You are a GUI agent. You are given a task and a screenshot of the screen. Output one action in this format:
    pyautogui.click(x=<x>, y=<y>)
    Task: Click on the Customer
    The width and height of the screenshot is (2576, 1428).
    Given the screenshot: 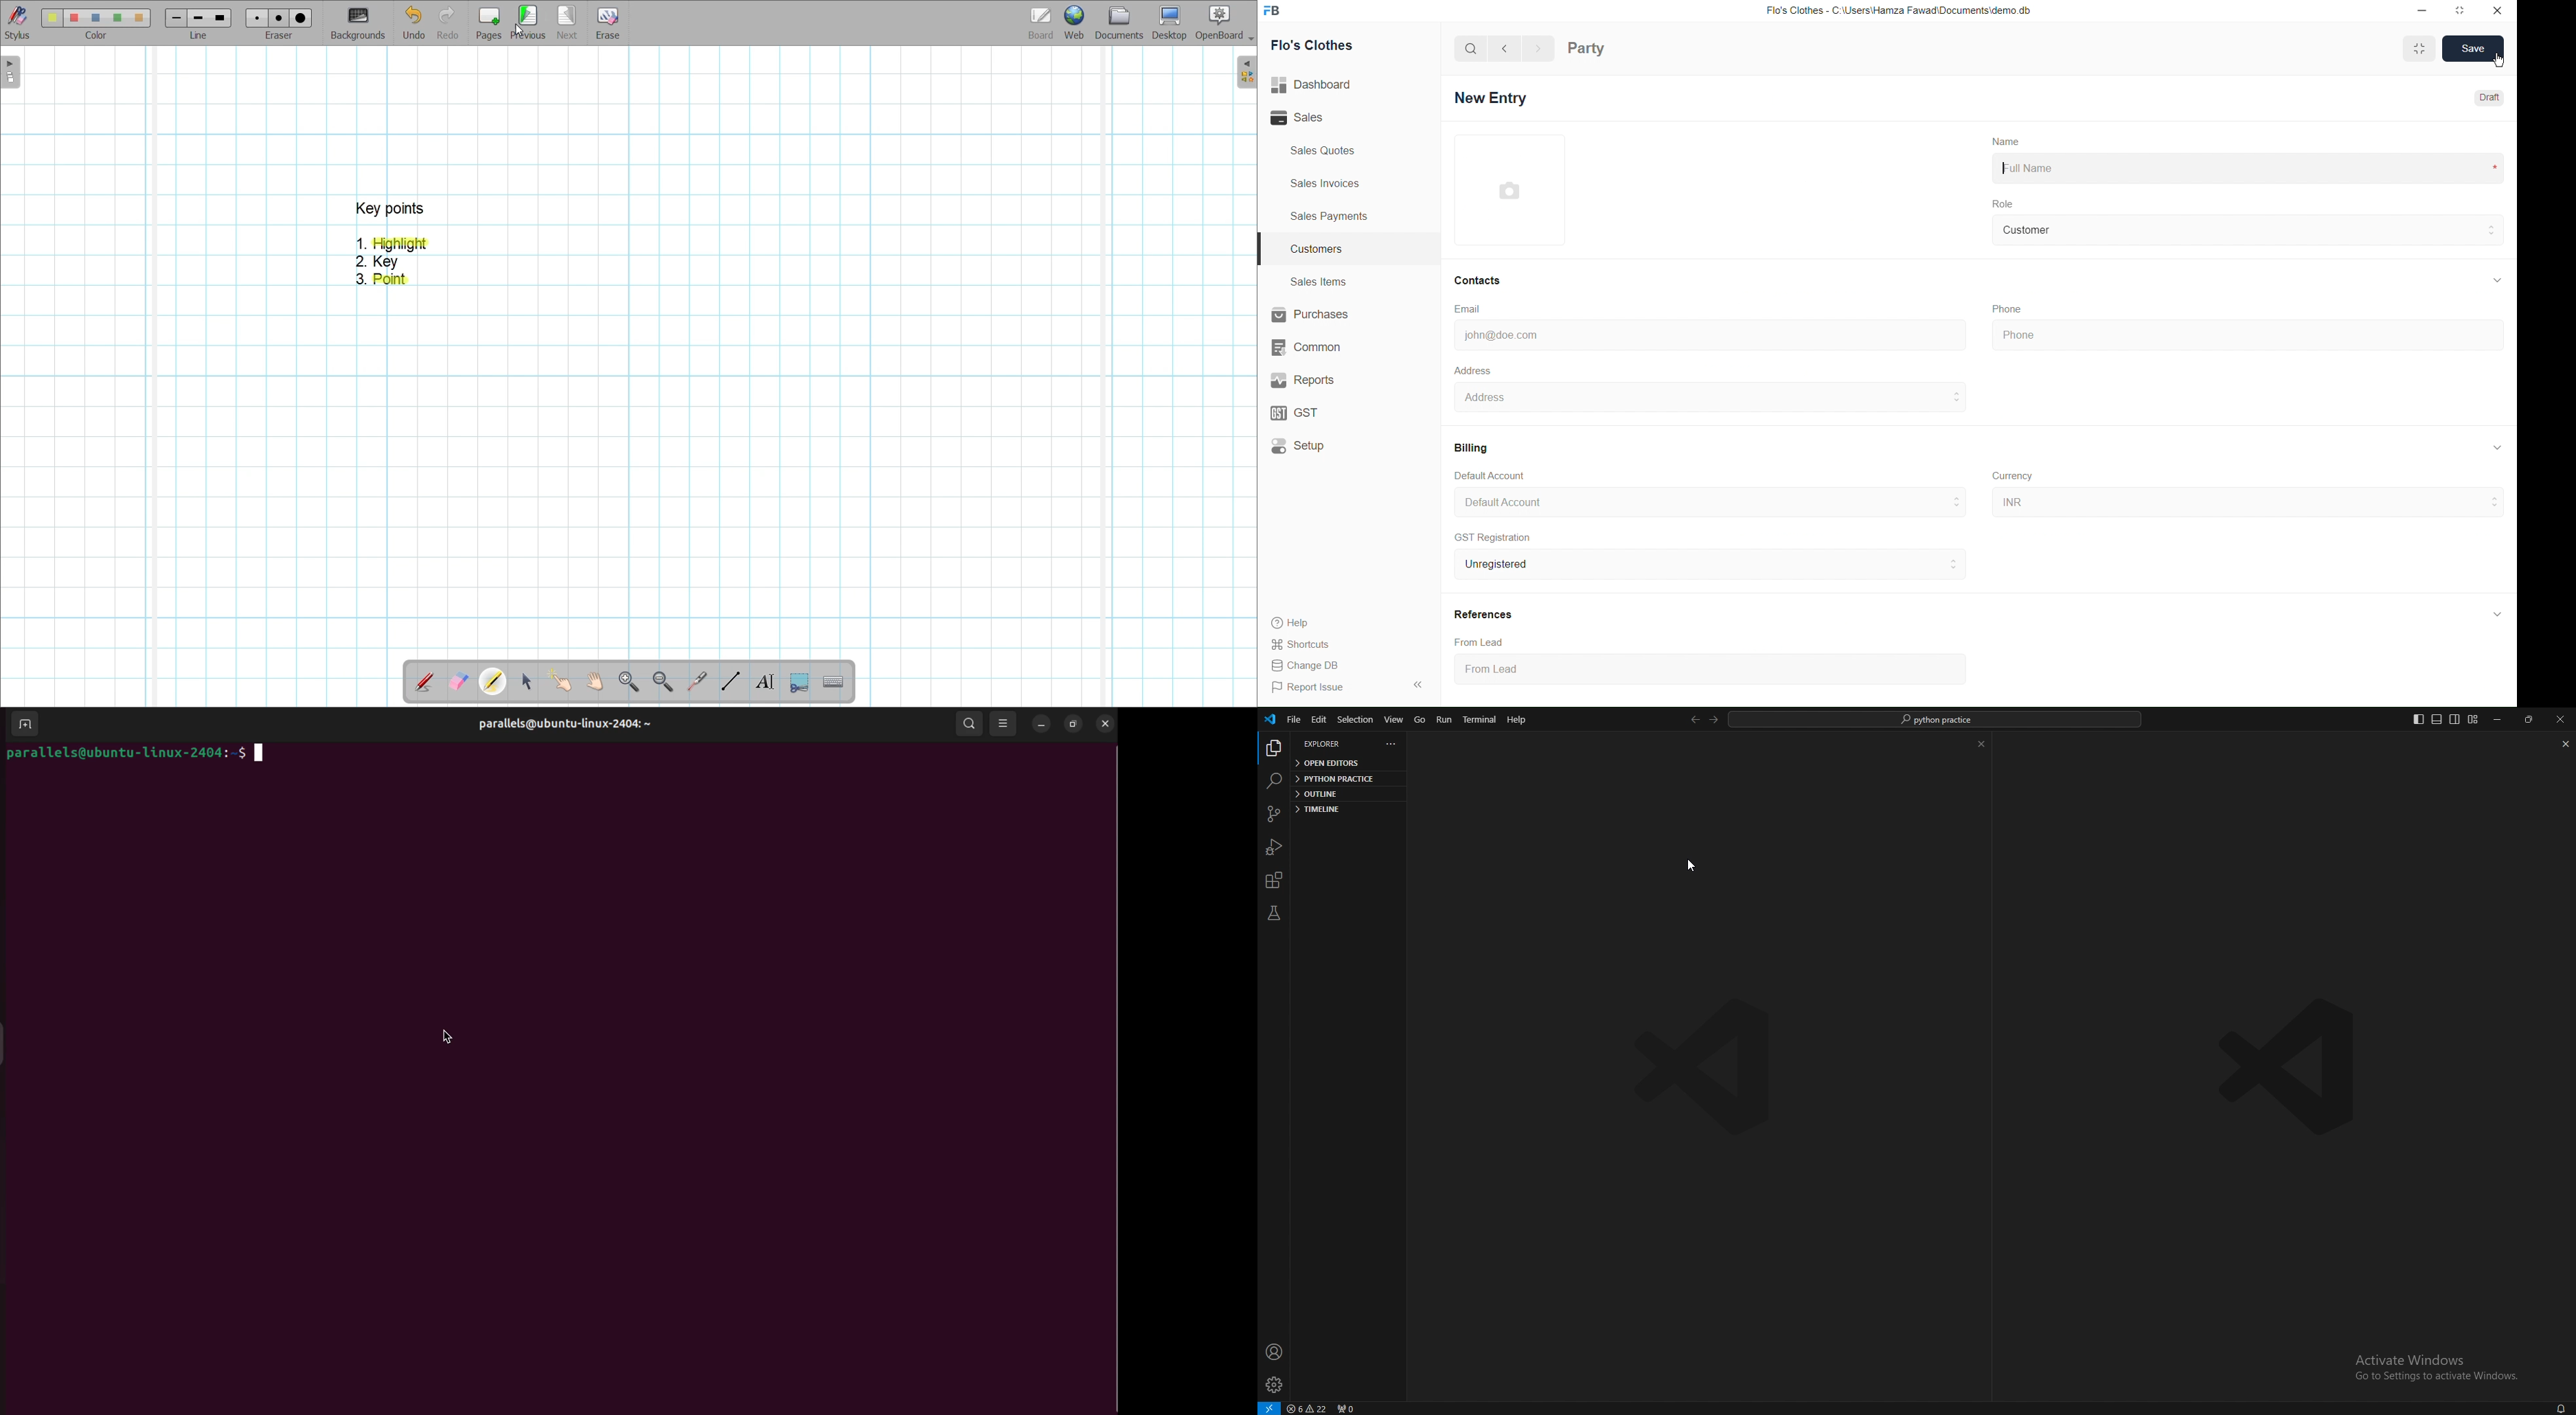 What is the action you would take?
    pyautogui.click(x=2244, y=231)
    